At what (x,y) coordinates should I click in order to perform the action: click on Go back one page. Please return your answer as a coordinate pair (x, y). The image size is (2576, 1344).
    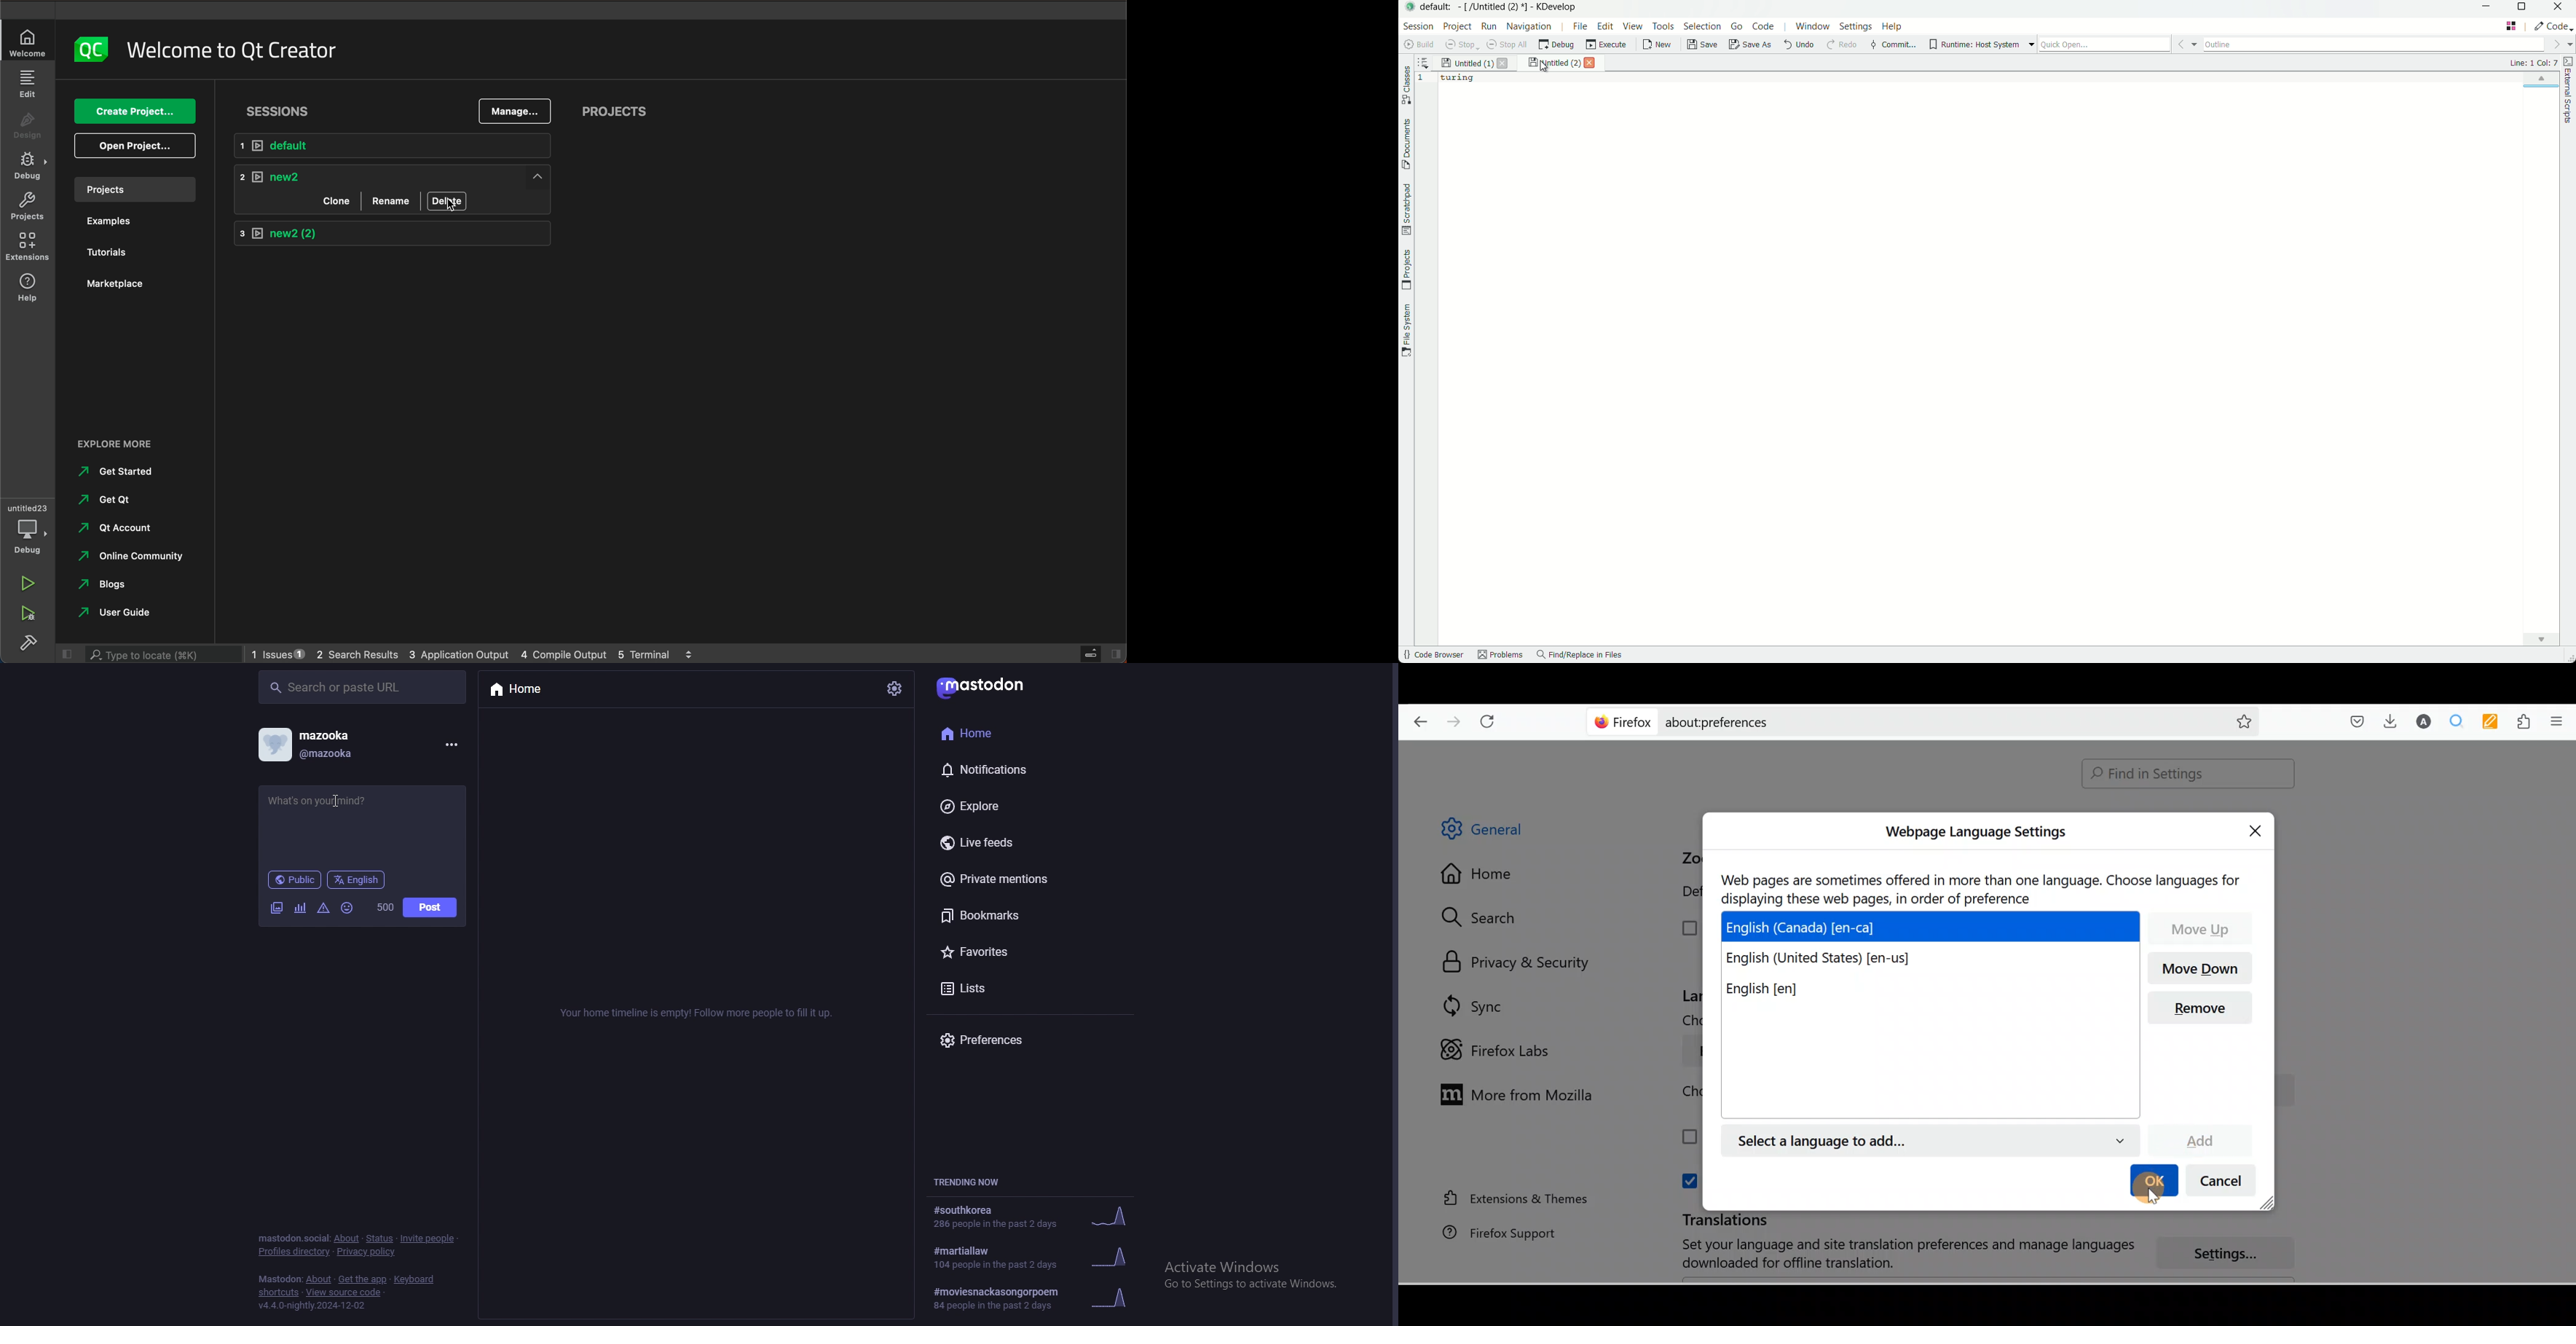
    Looking at the image, I should click on (1416, 718).